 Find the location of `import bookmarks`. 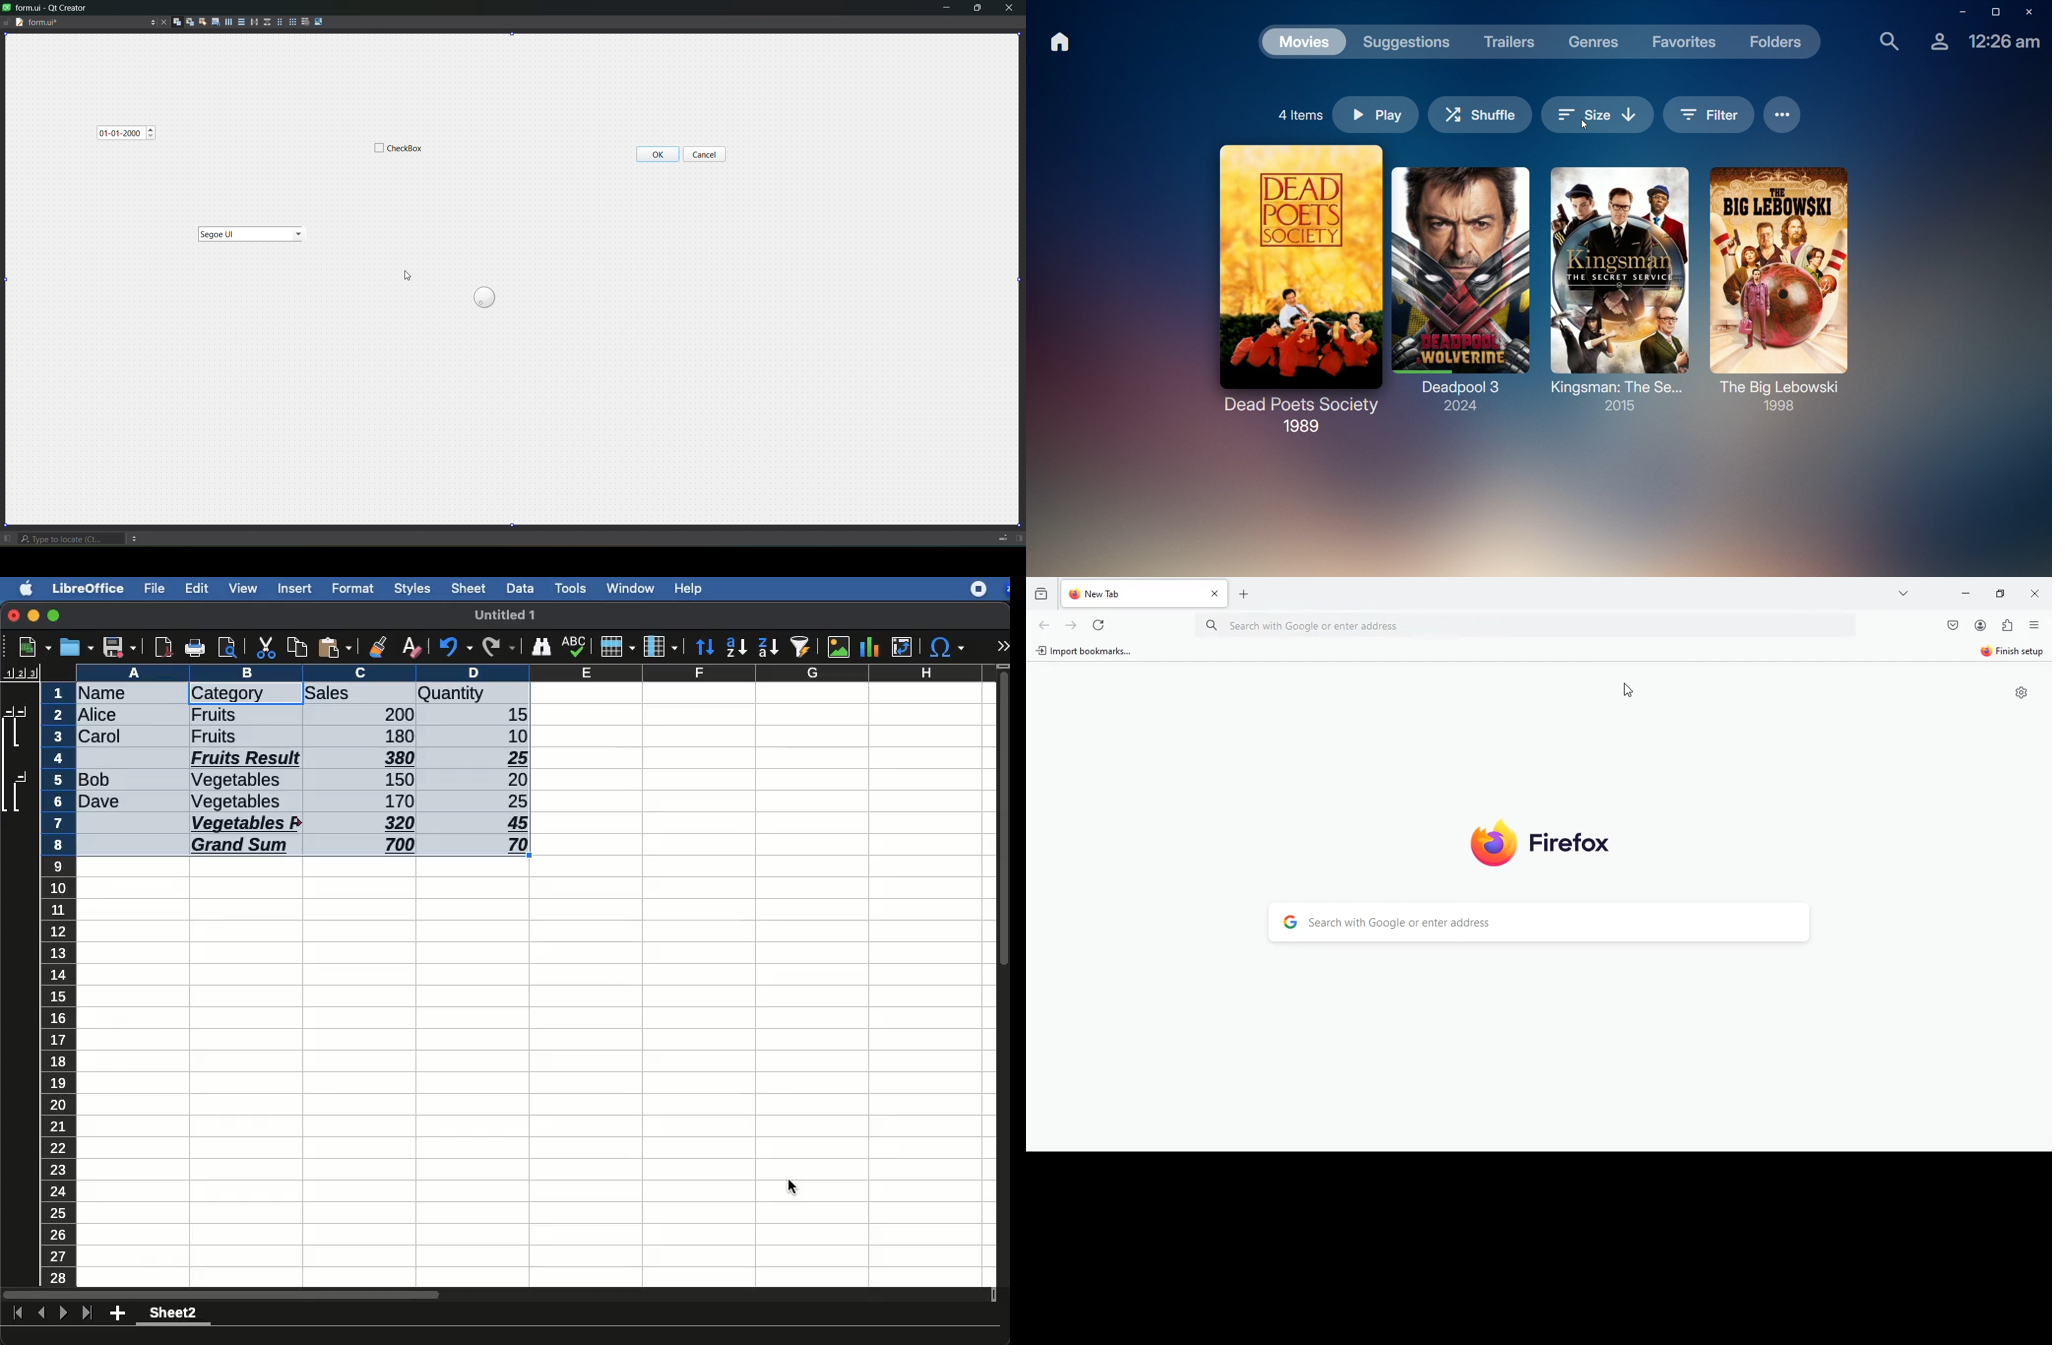

import bookmarks is located at coordinates (1088, 652).